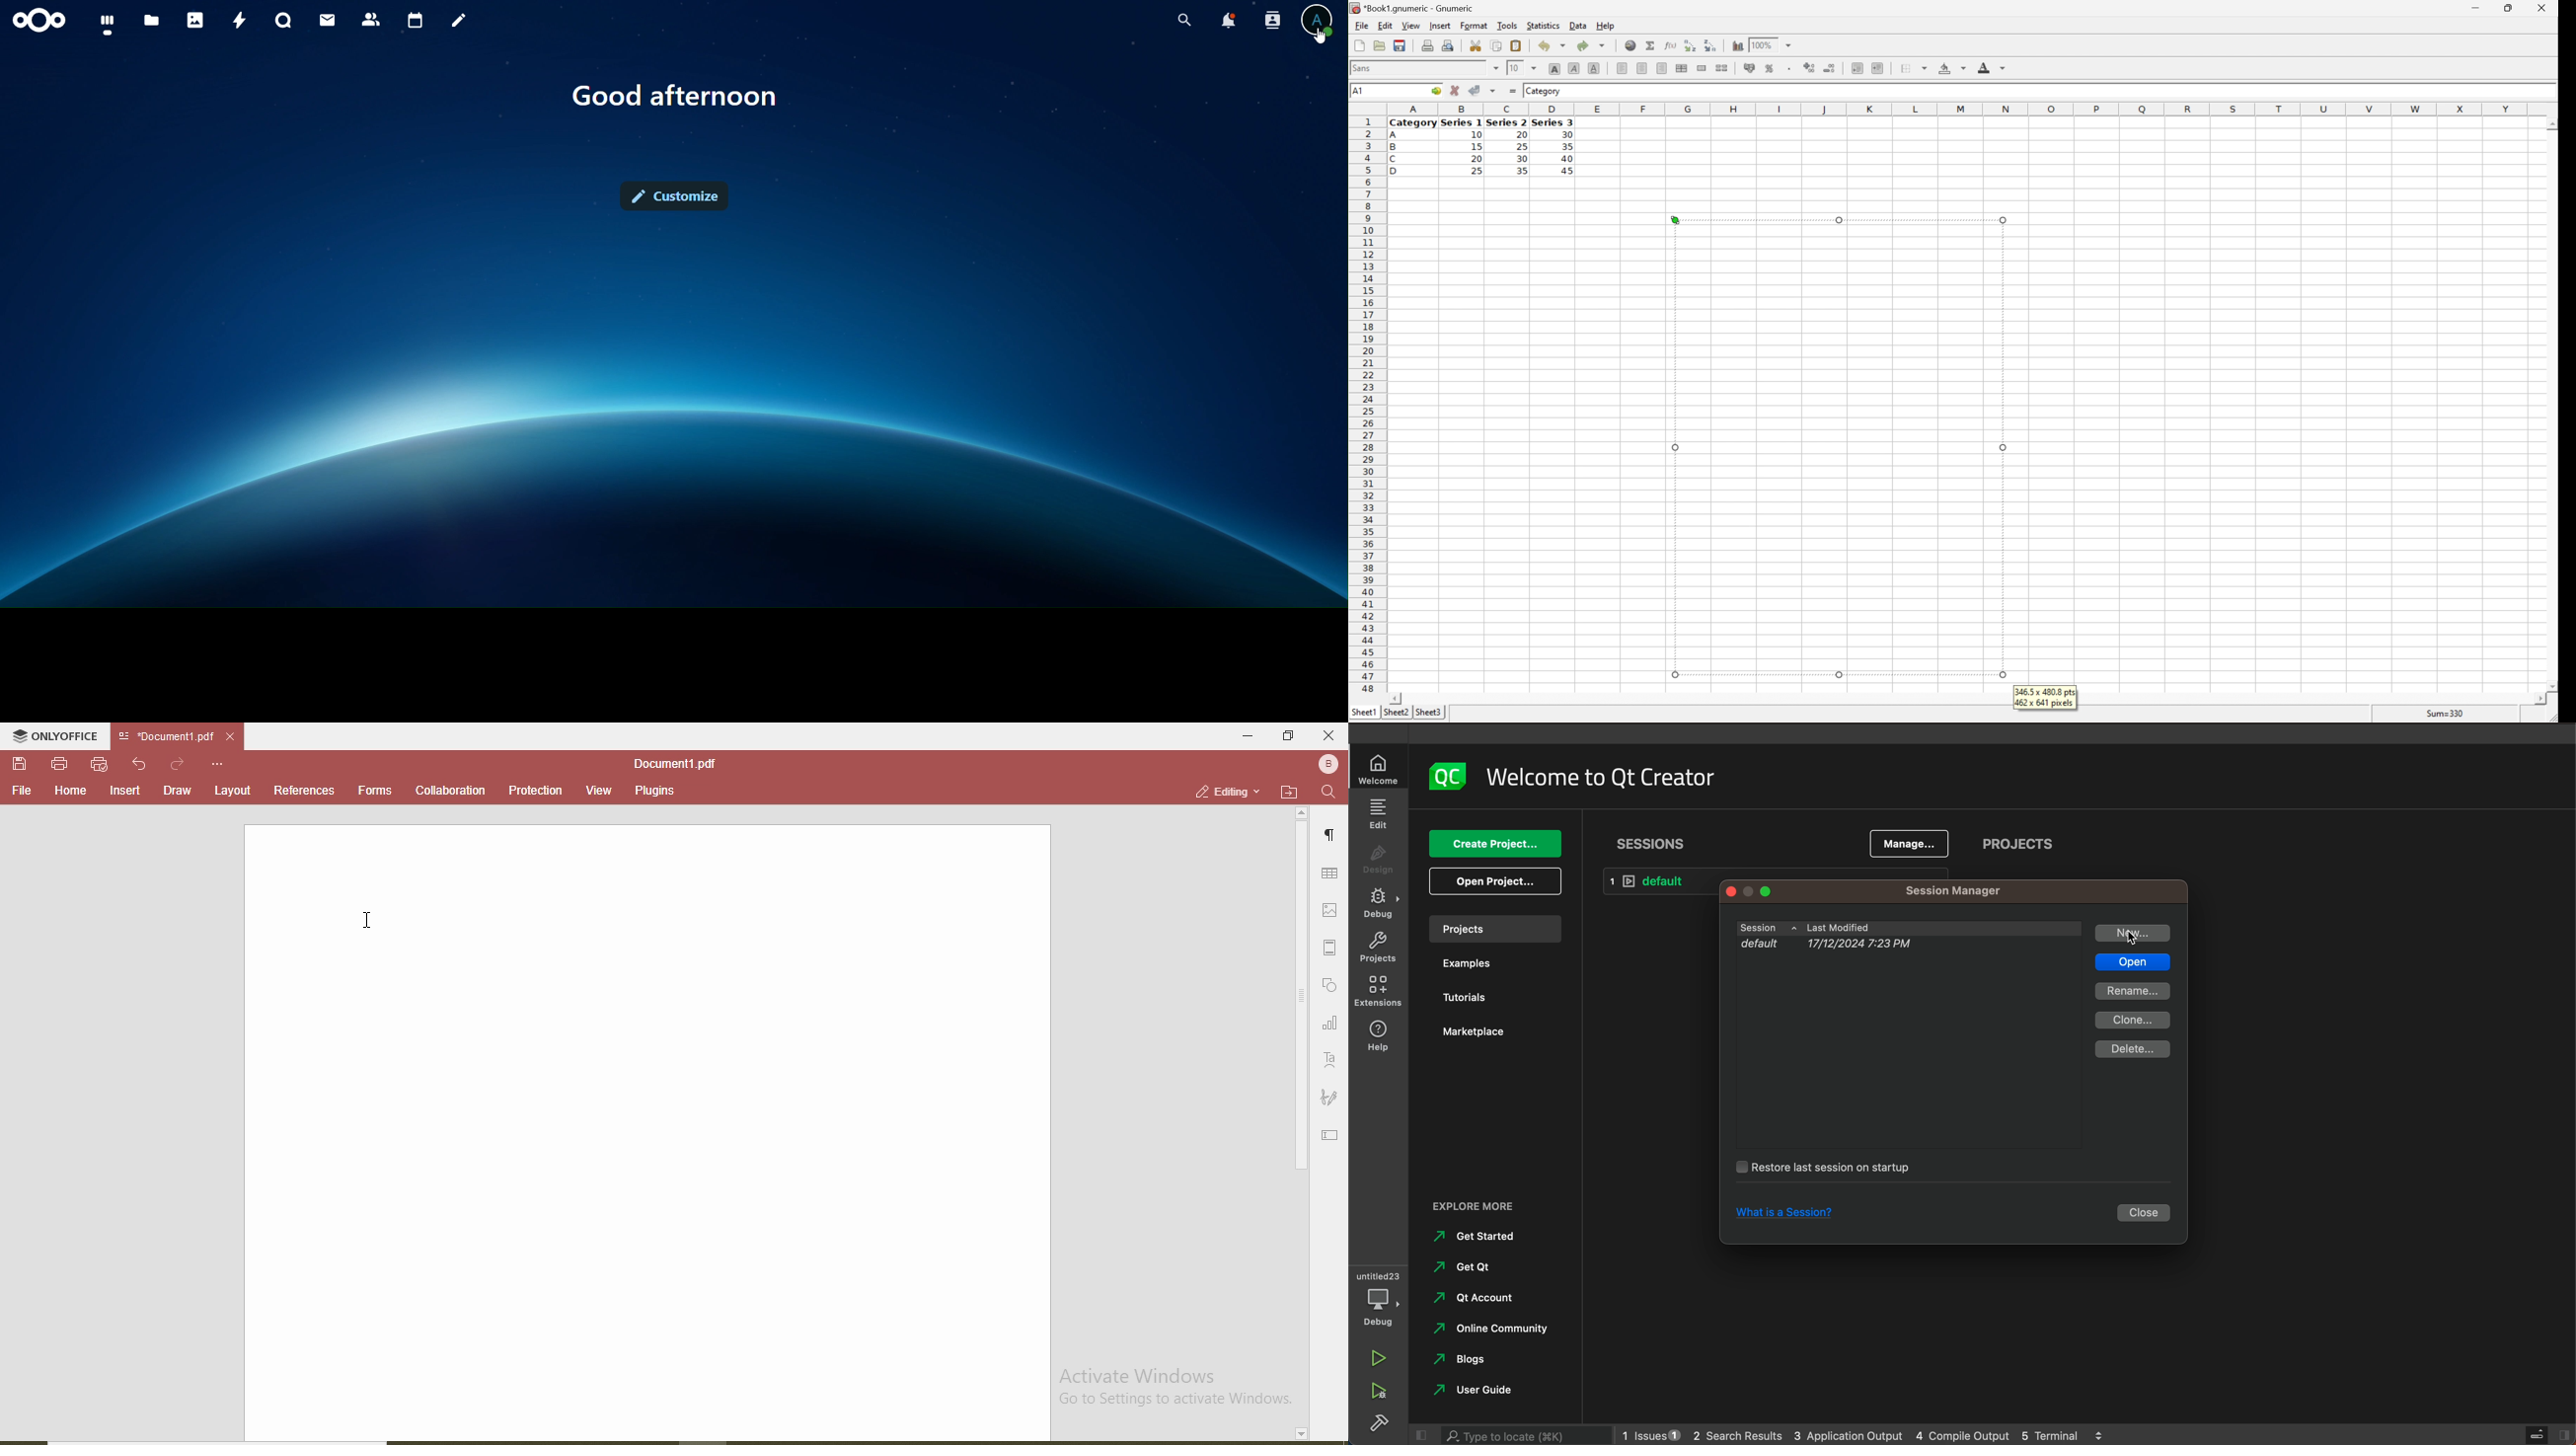 The image size is (2576, 1456). Describe the element at coordinates (371, 916) in the screenshot. I see `cursor` at that location.